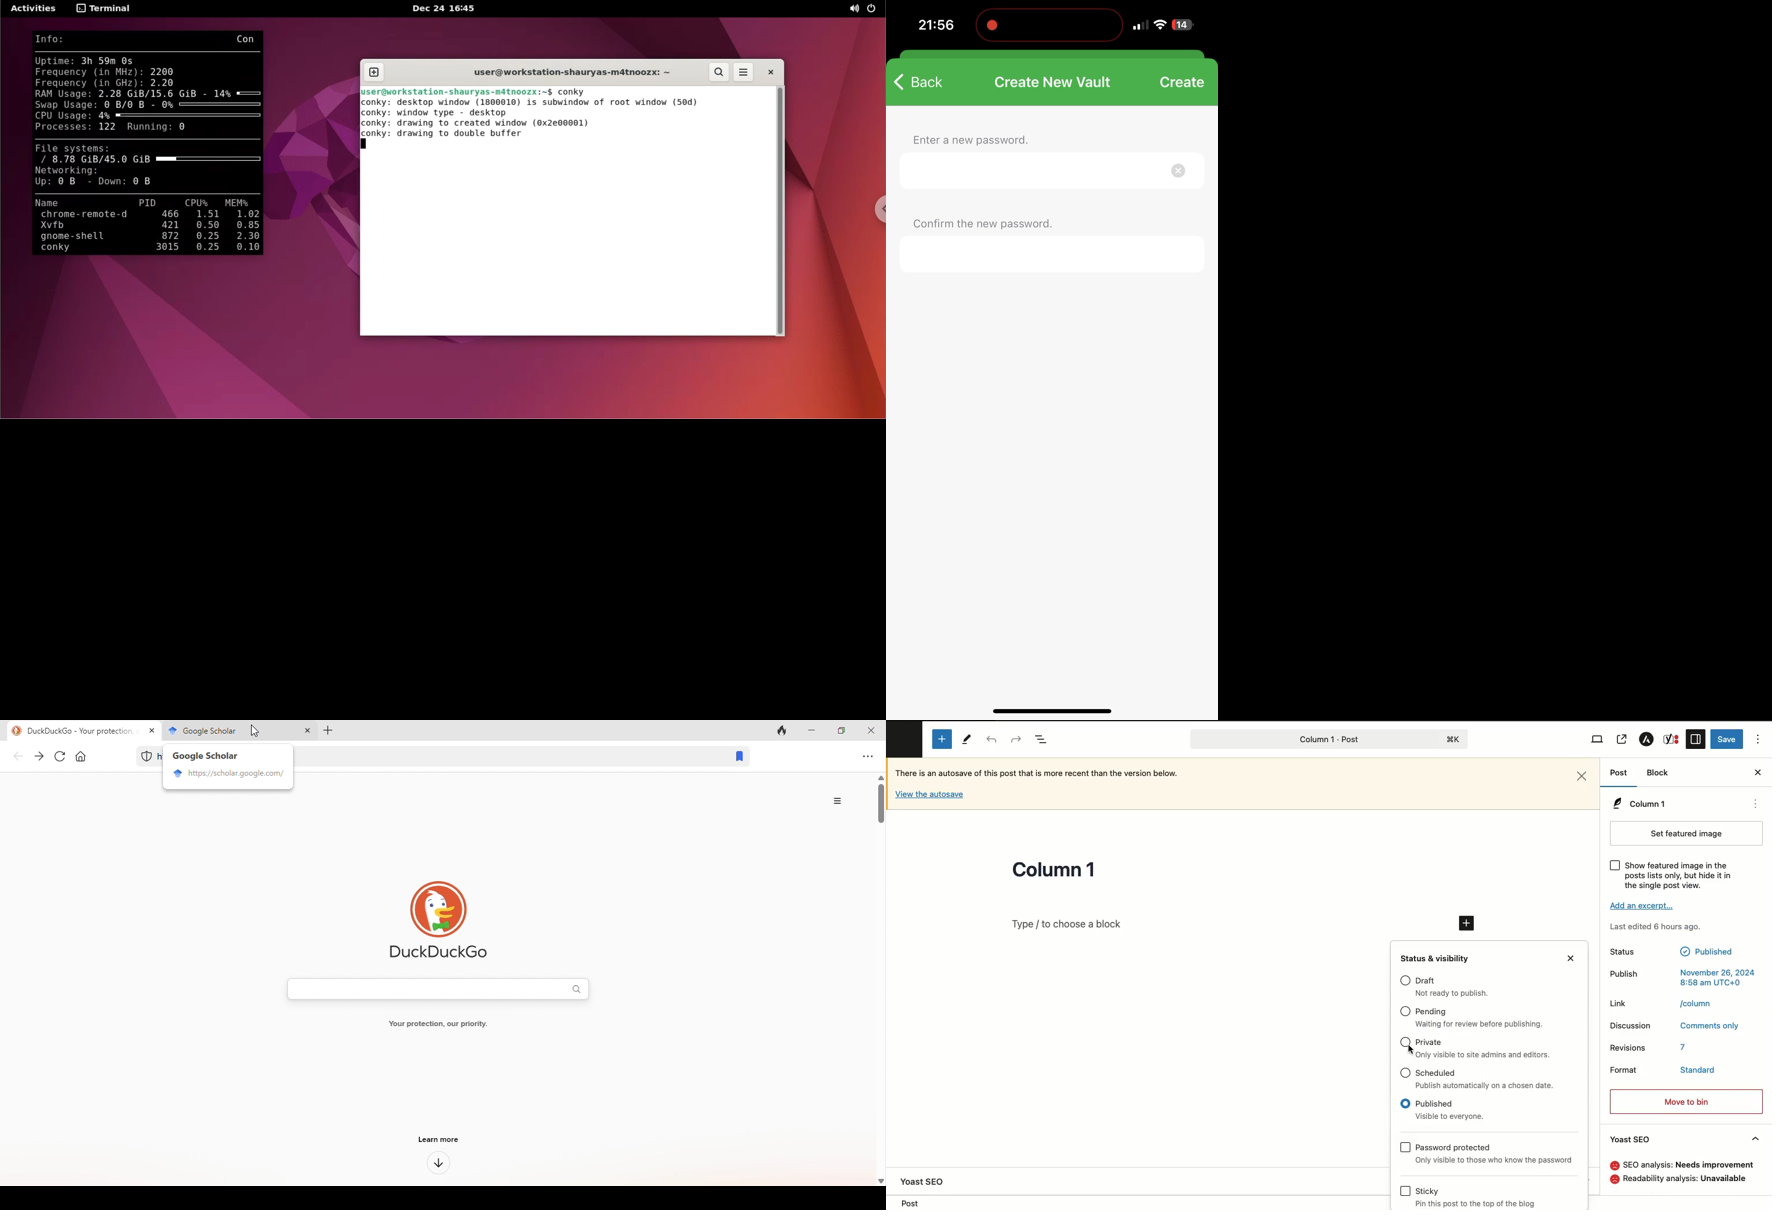 The width and height of the screenshot is (1792, 1232). Describe the element at coordinates (87, 758) in the screenshot. I see `home` at that location.